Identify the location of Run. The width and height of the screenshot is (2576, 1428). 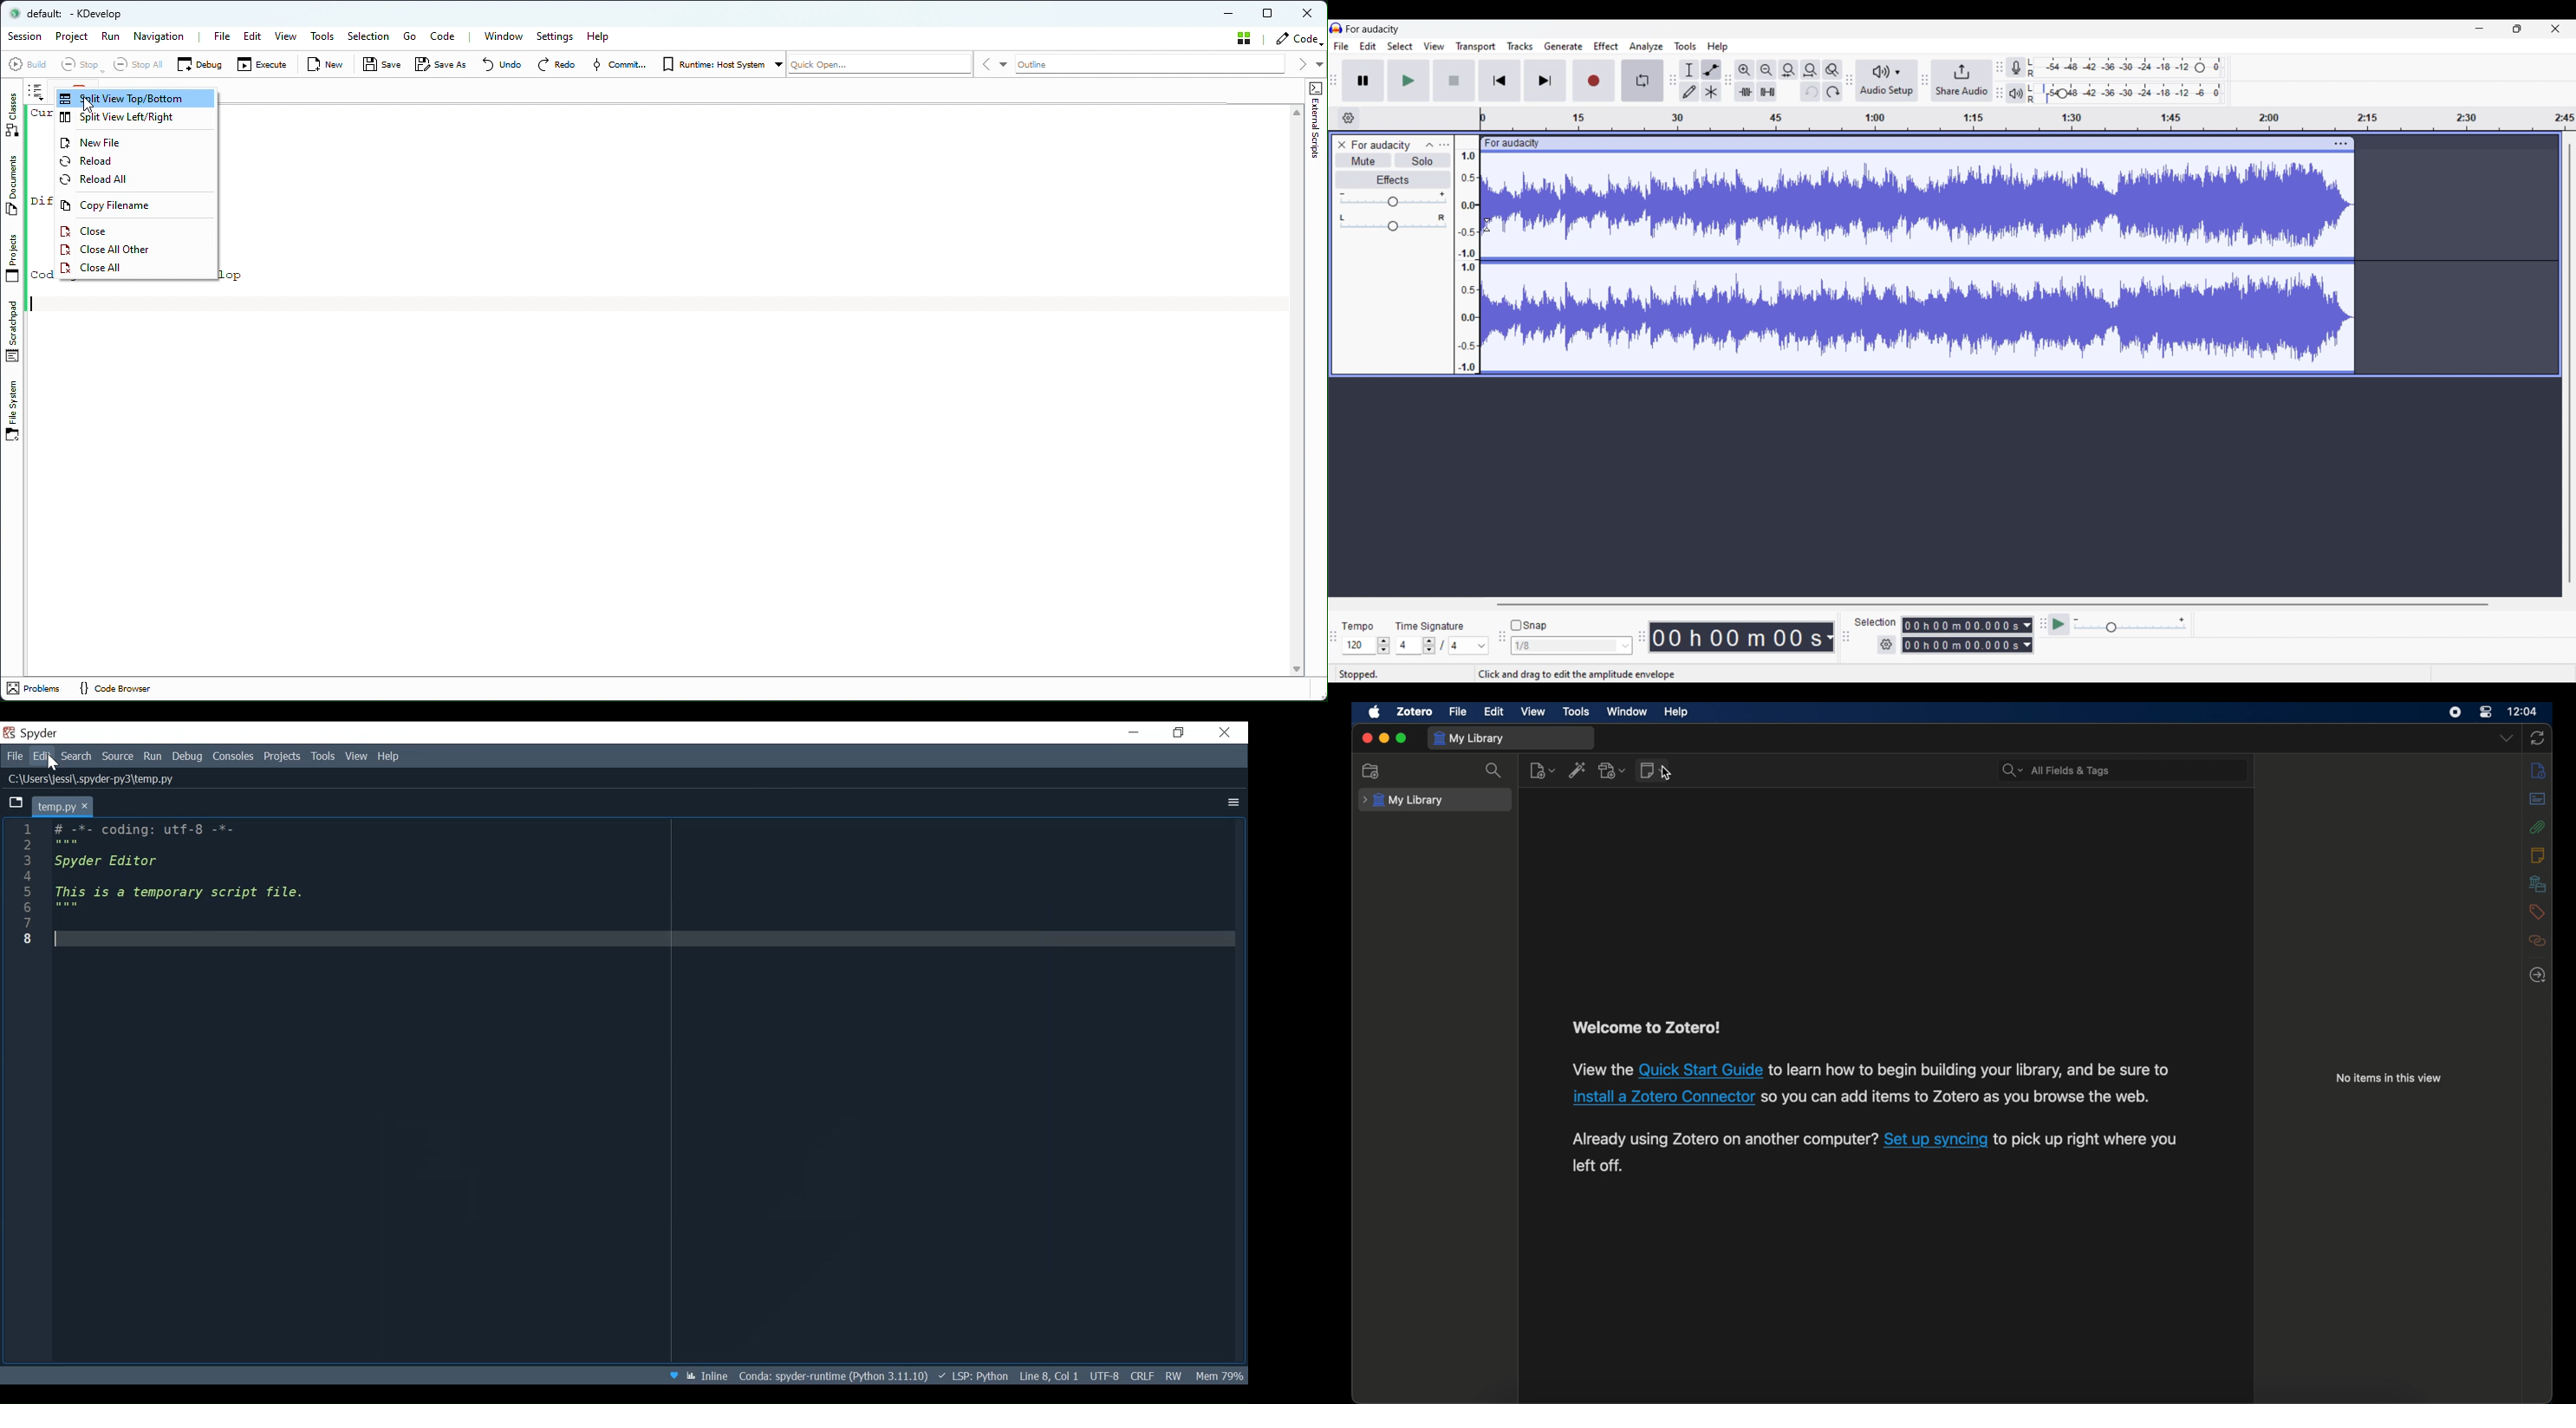
(154, 757).